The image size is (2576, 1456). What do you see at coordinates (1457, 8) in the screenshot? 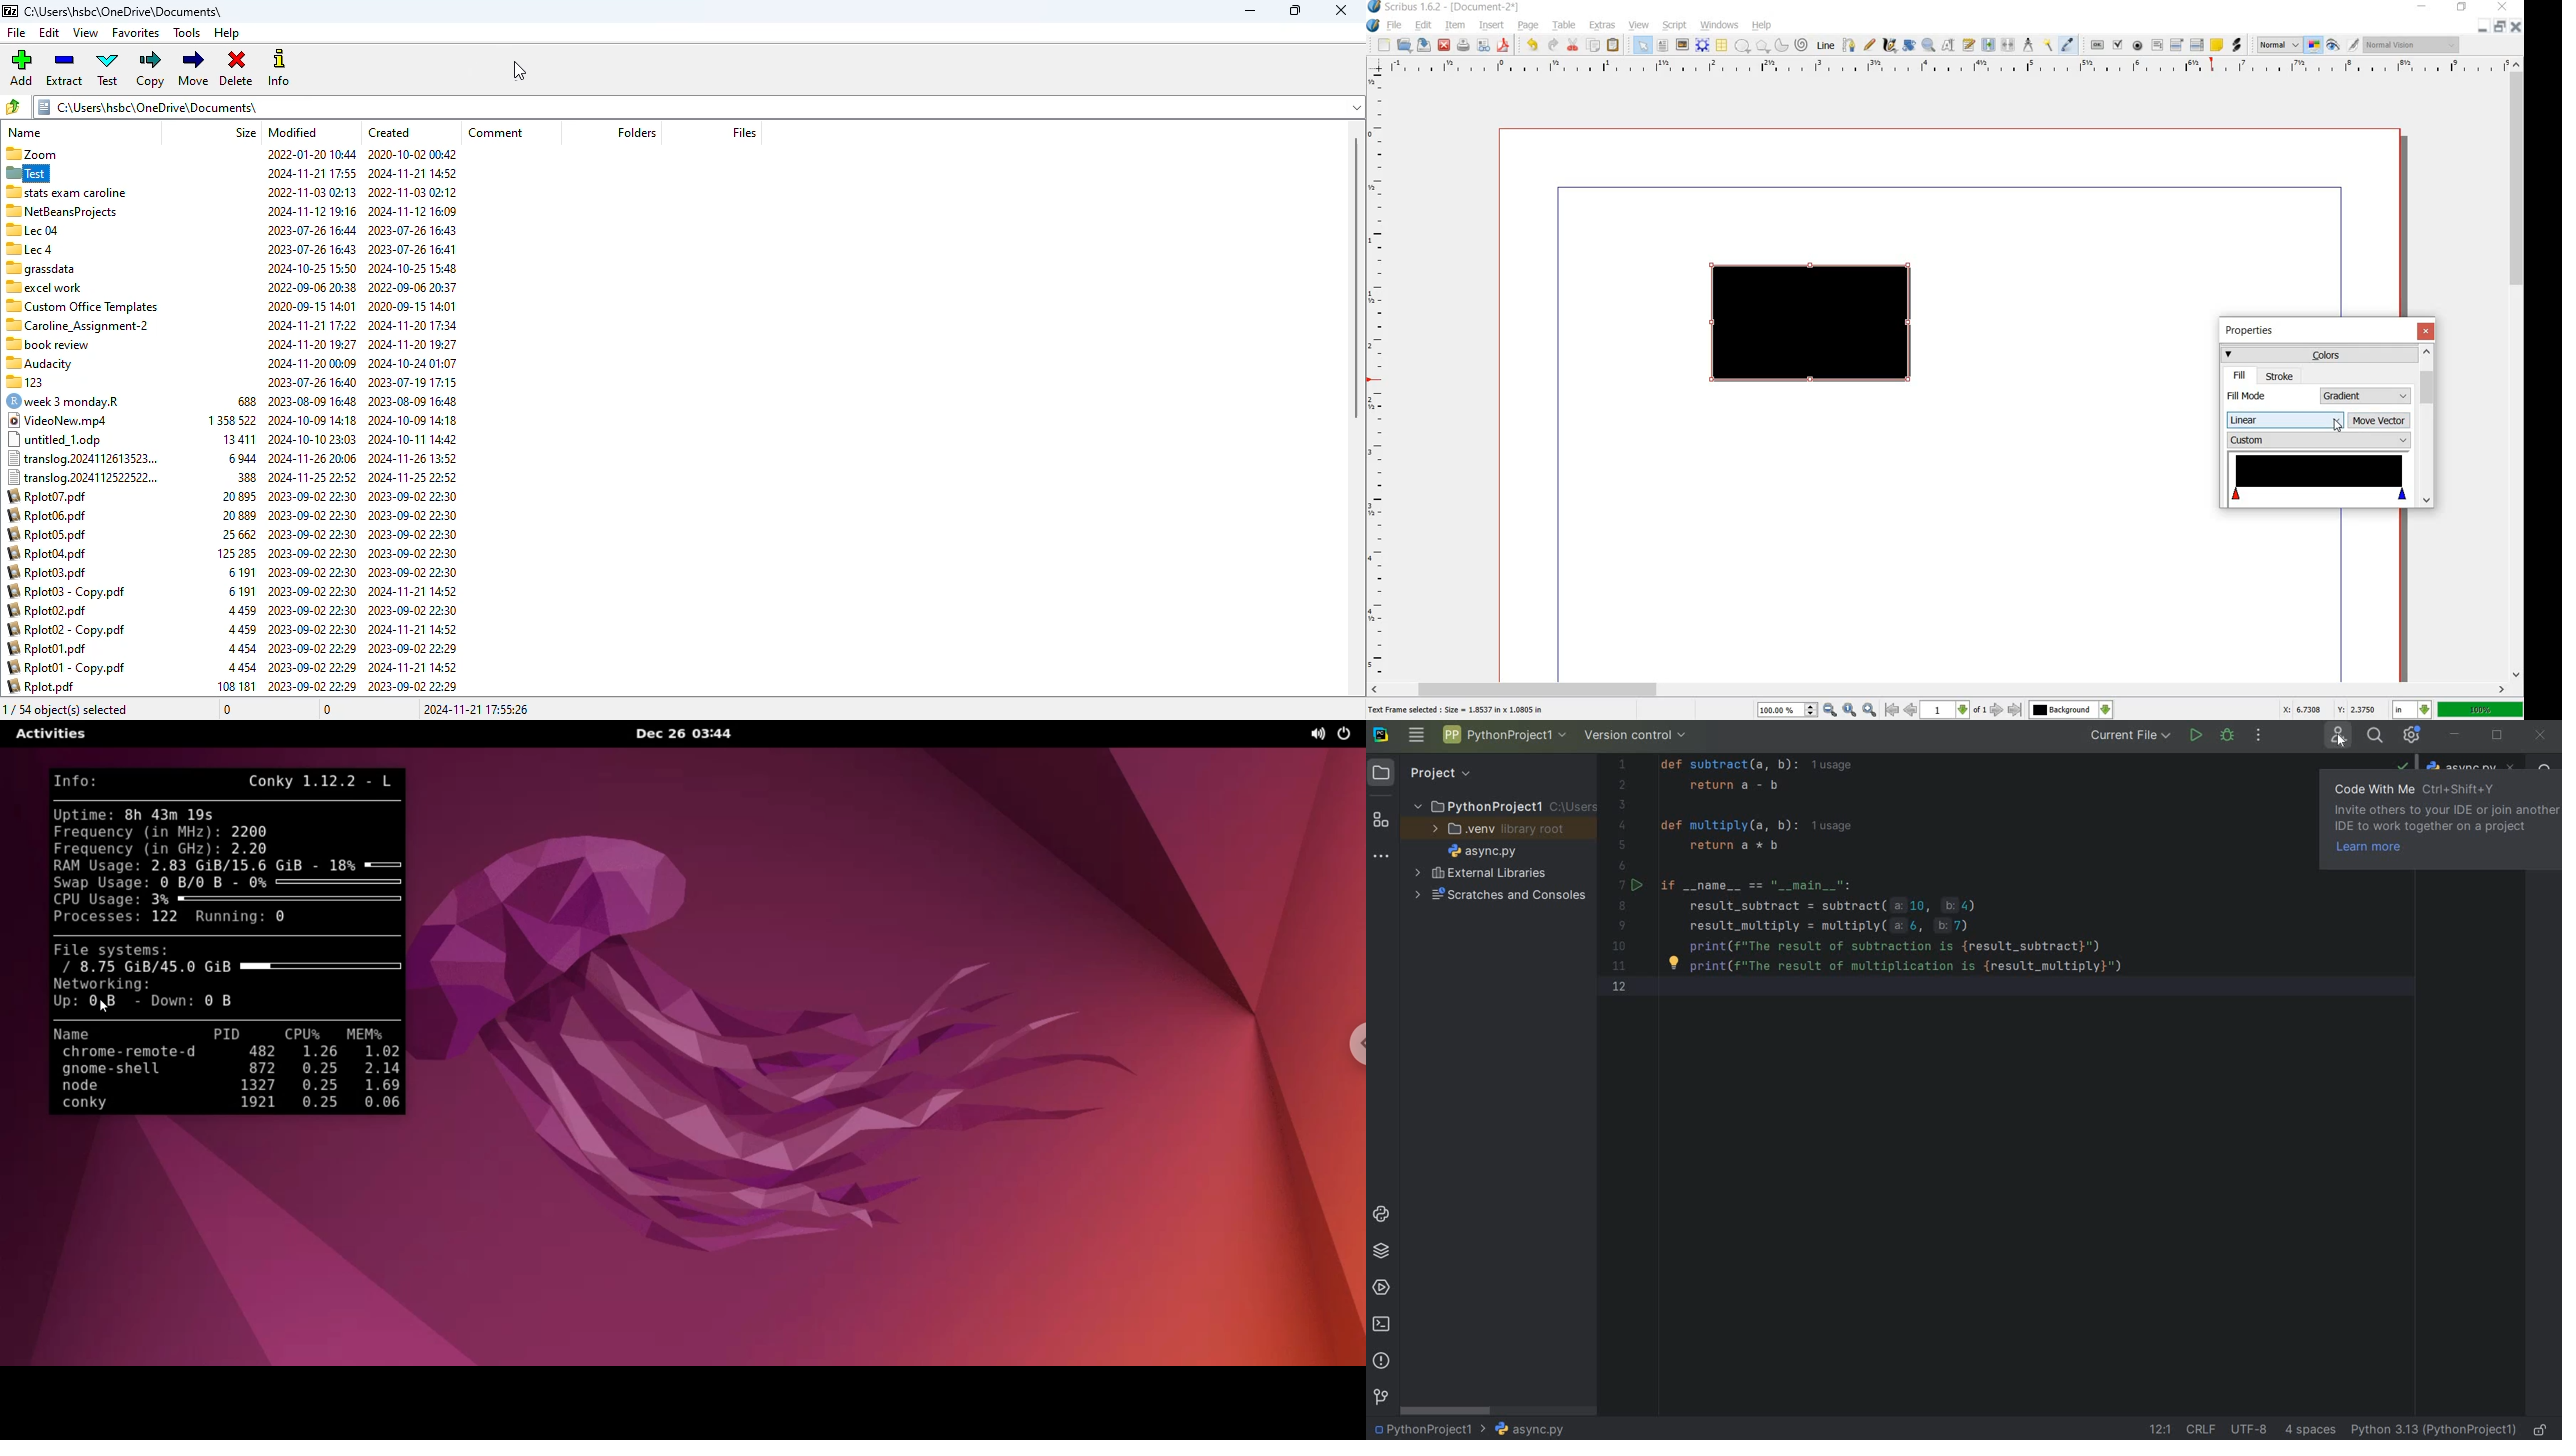
I see `scribus 1.6.2 - [document-2*]` at bounding box center [1457, 8].